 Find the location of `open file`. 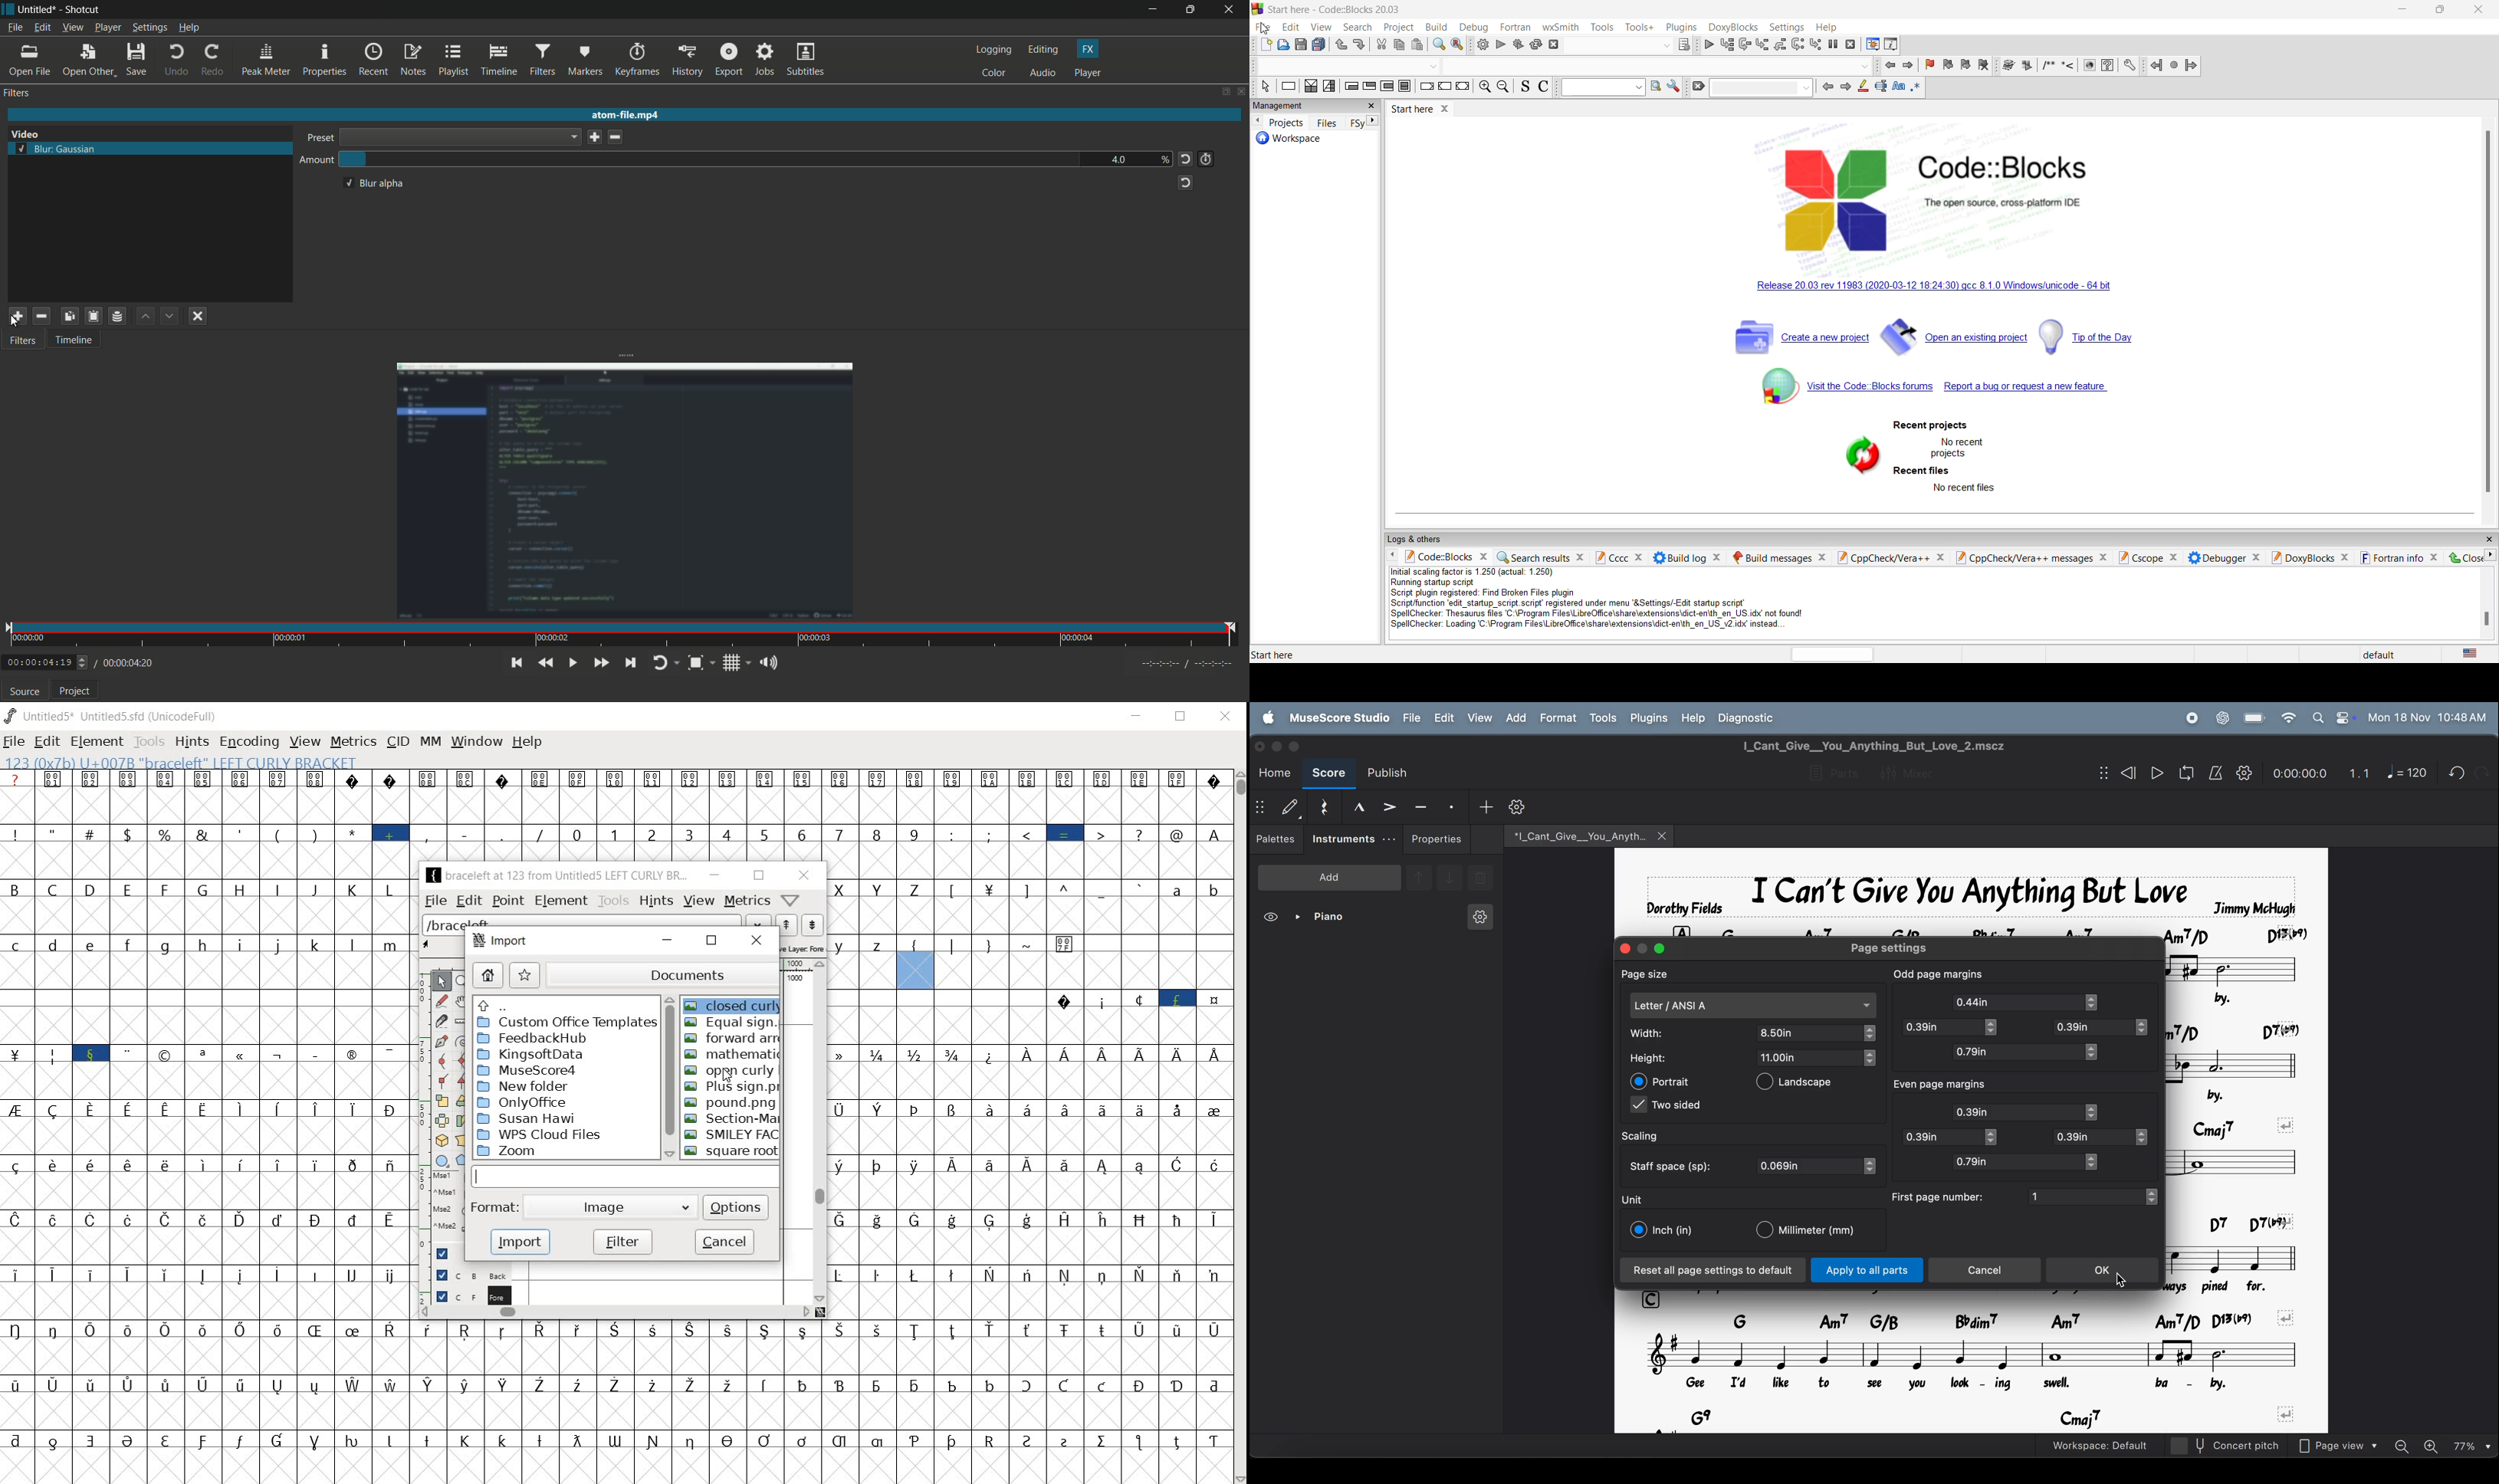

open file is located at coordinates (30, 61).